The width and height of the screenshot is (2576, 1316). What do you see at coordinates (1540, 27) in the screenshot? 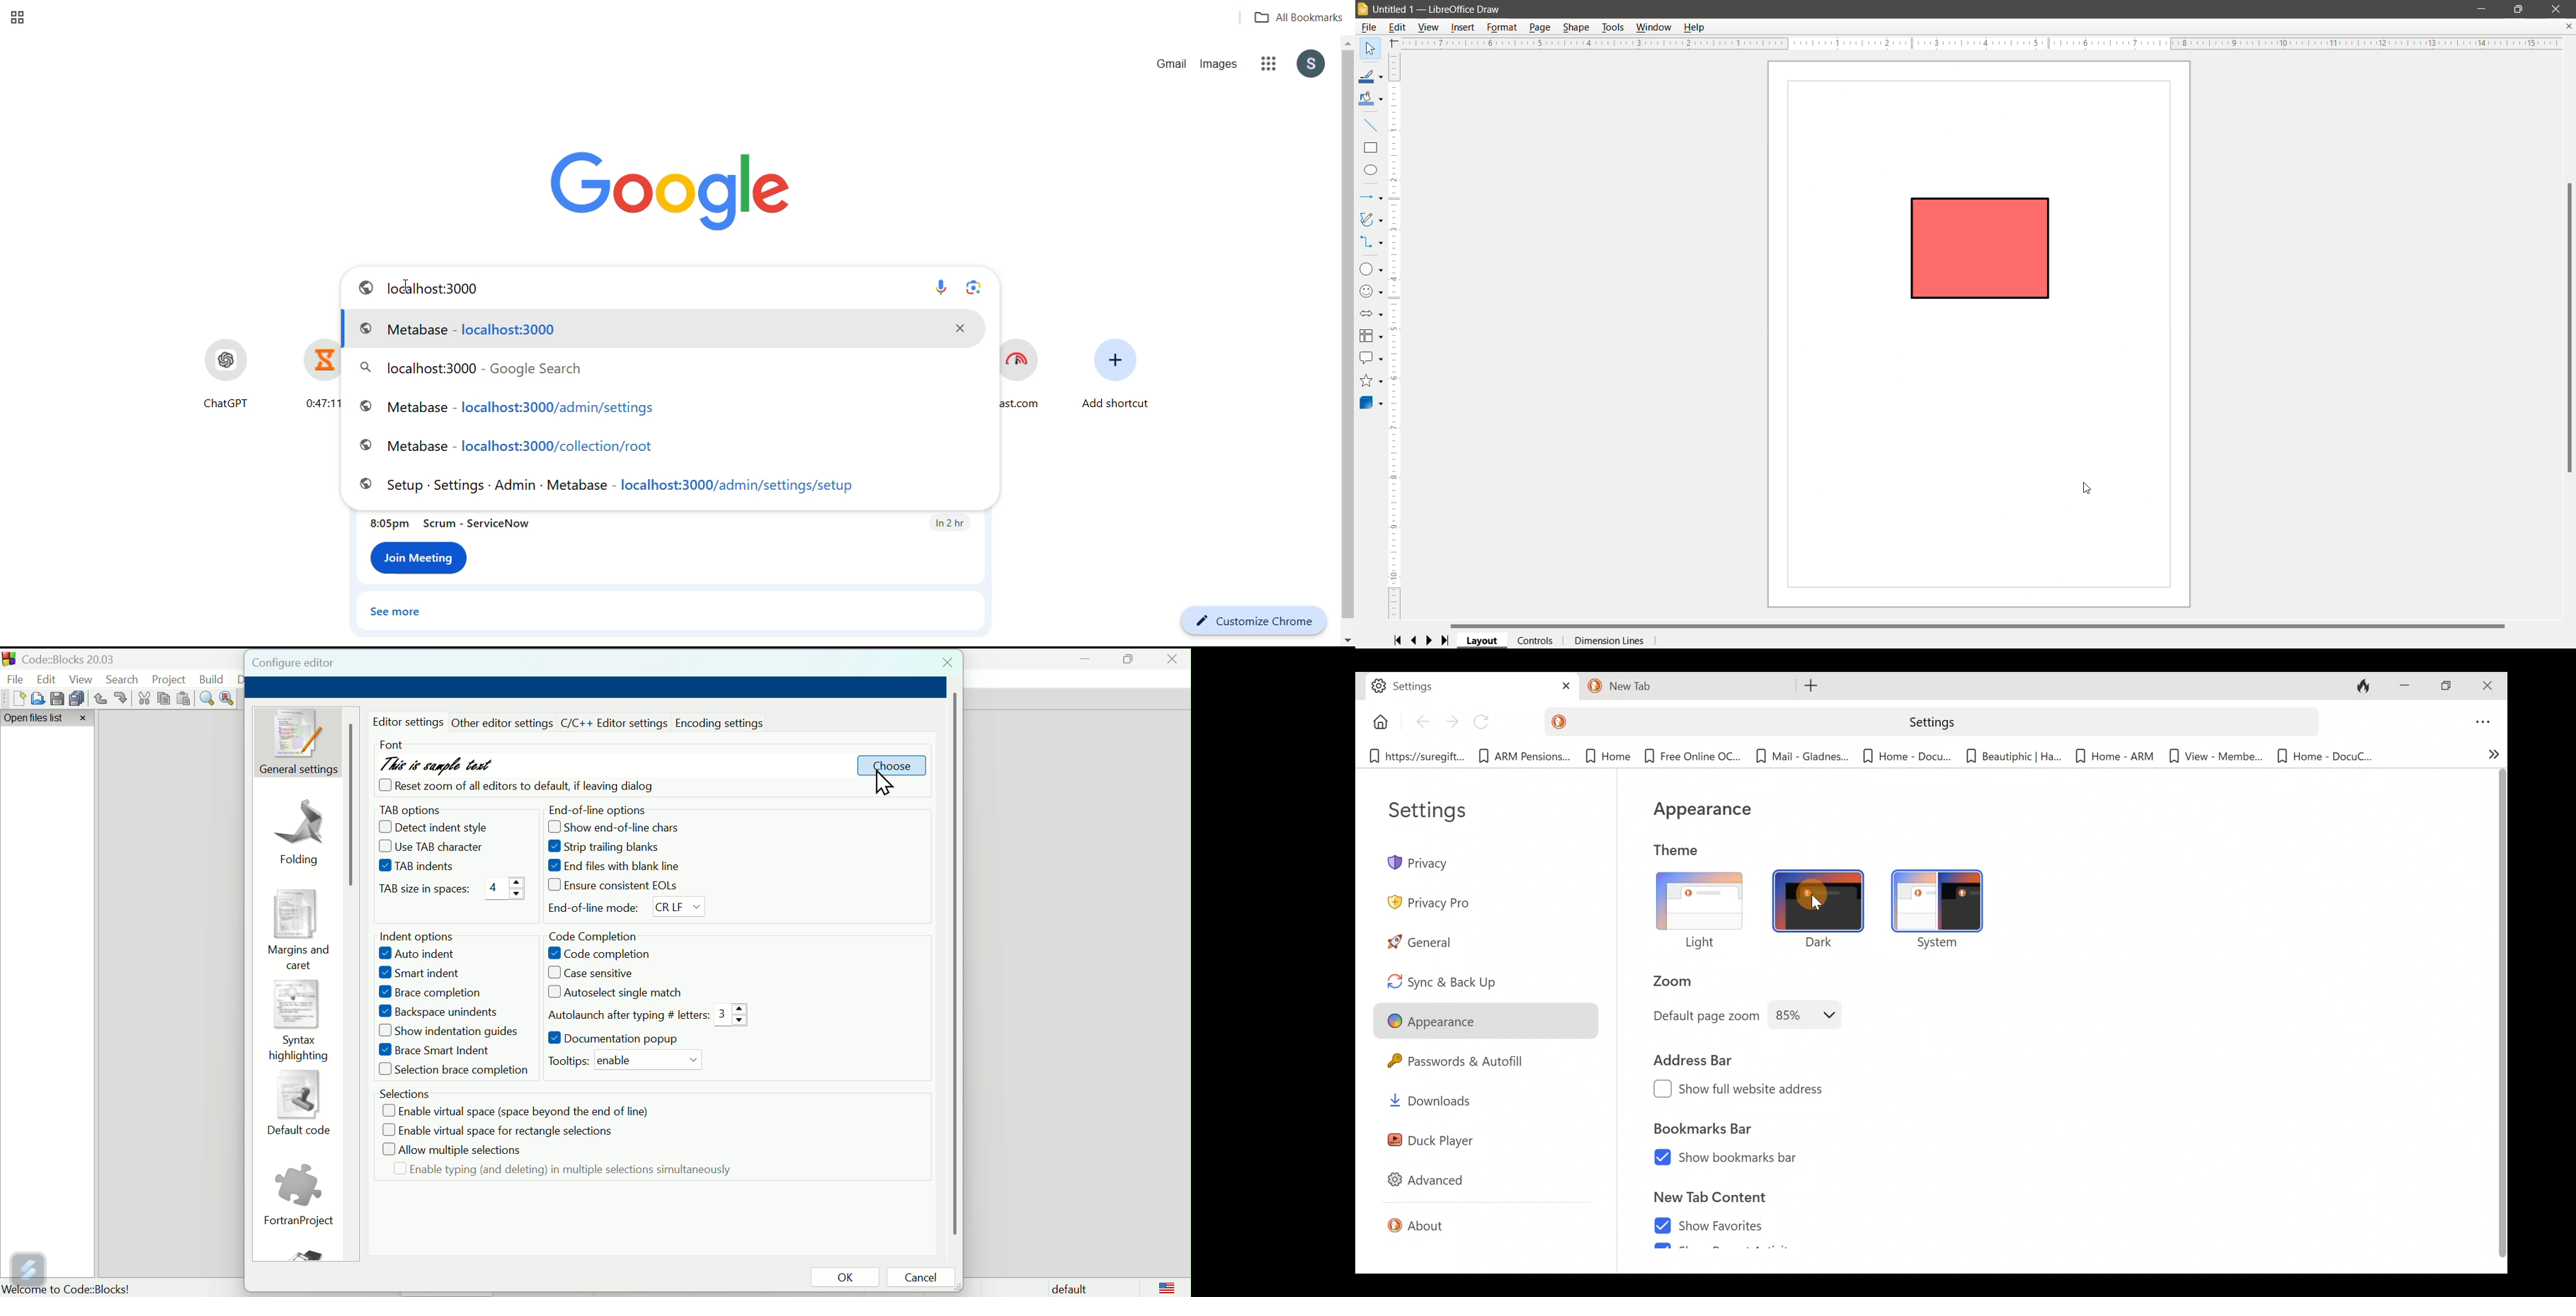
I see `Page` at bounding box center [1540, 27].